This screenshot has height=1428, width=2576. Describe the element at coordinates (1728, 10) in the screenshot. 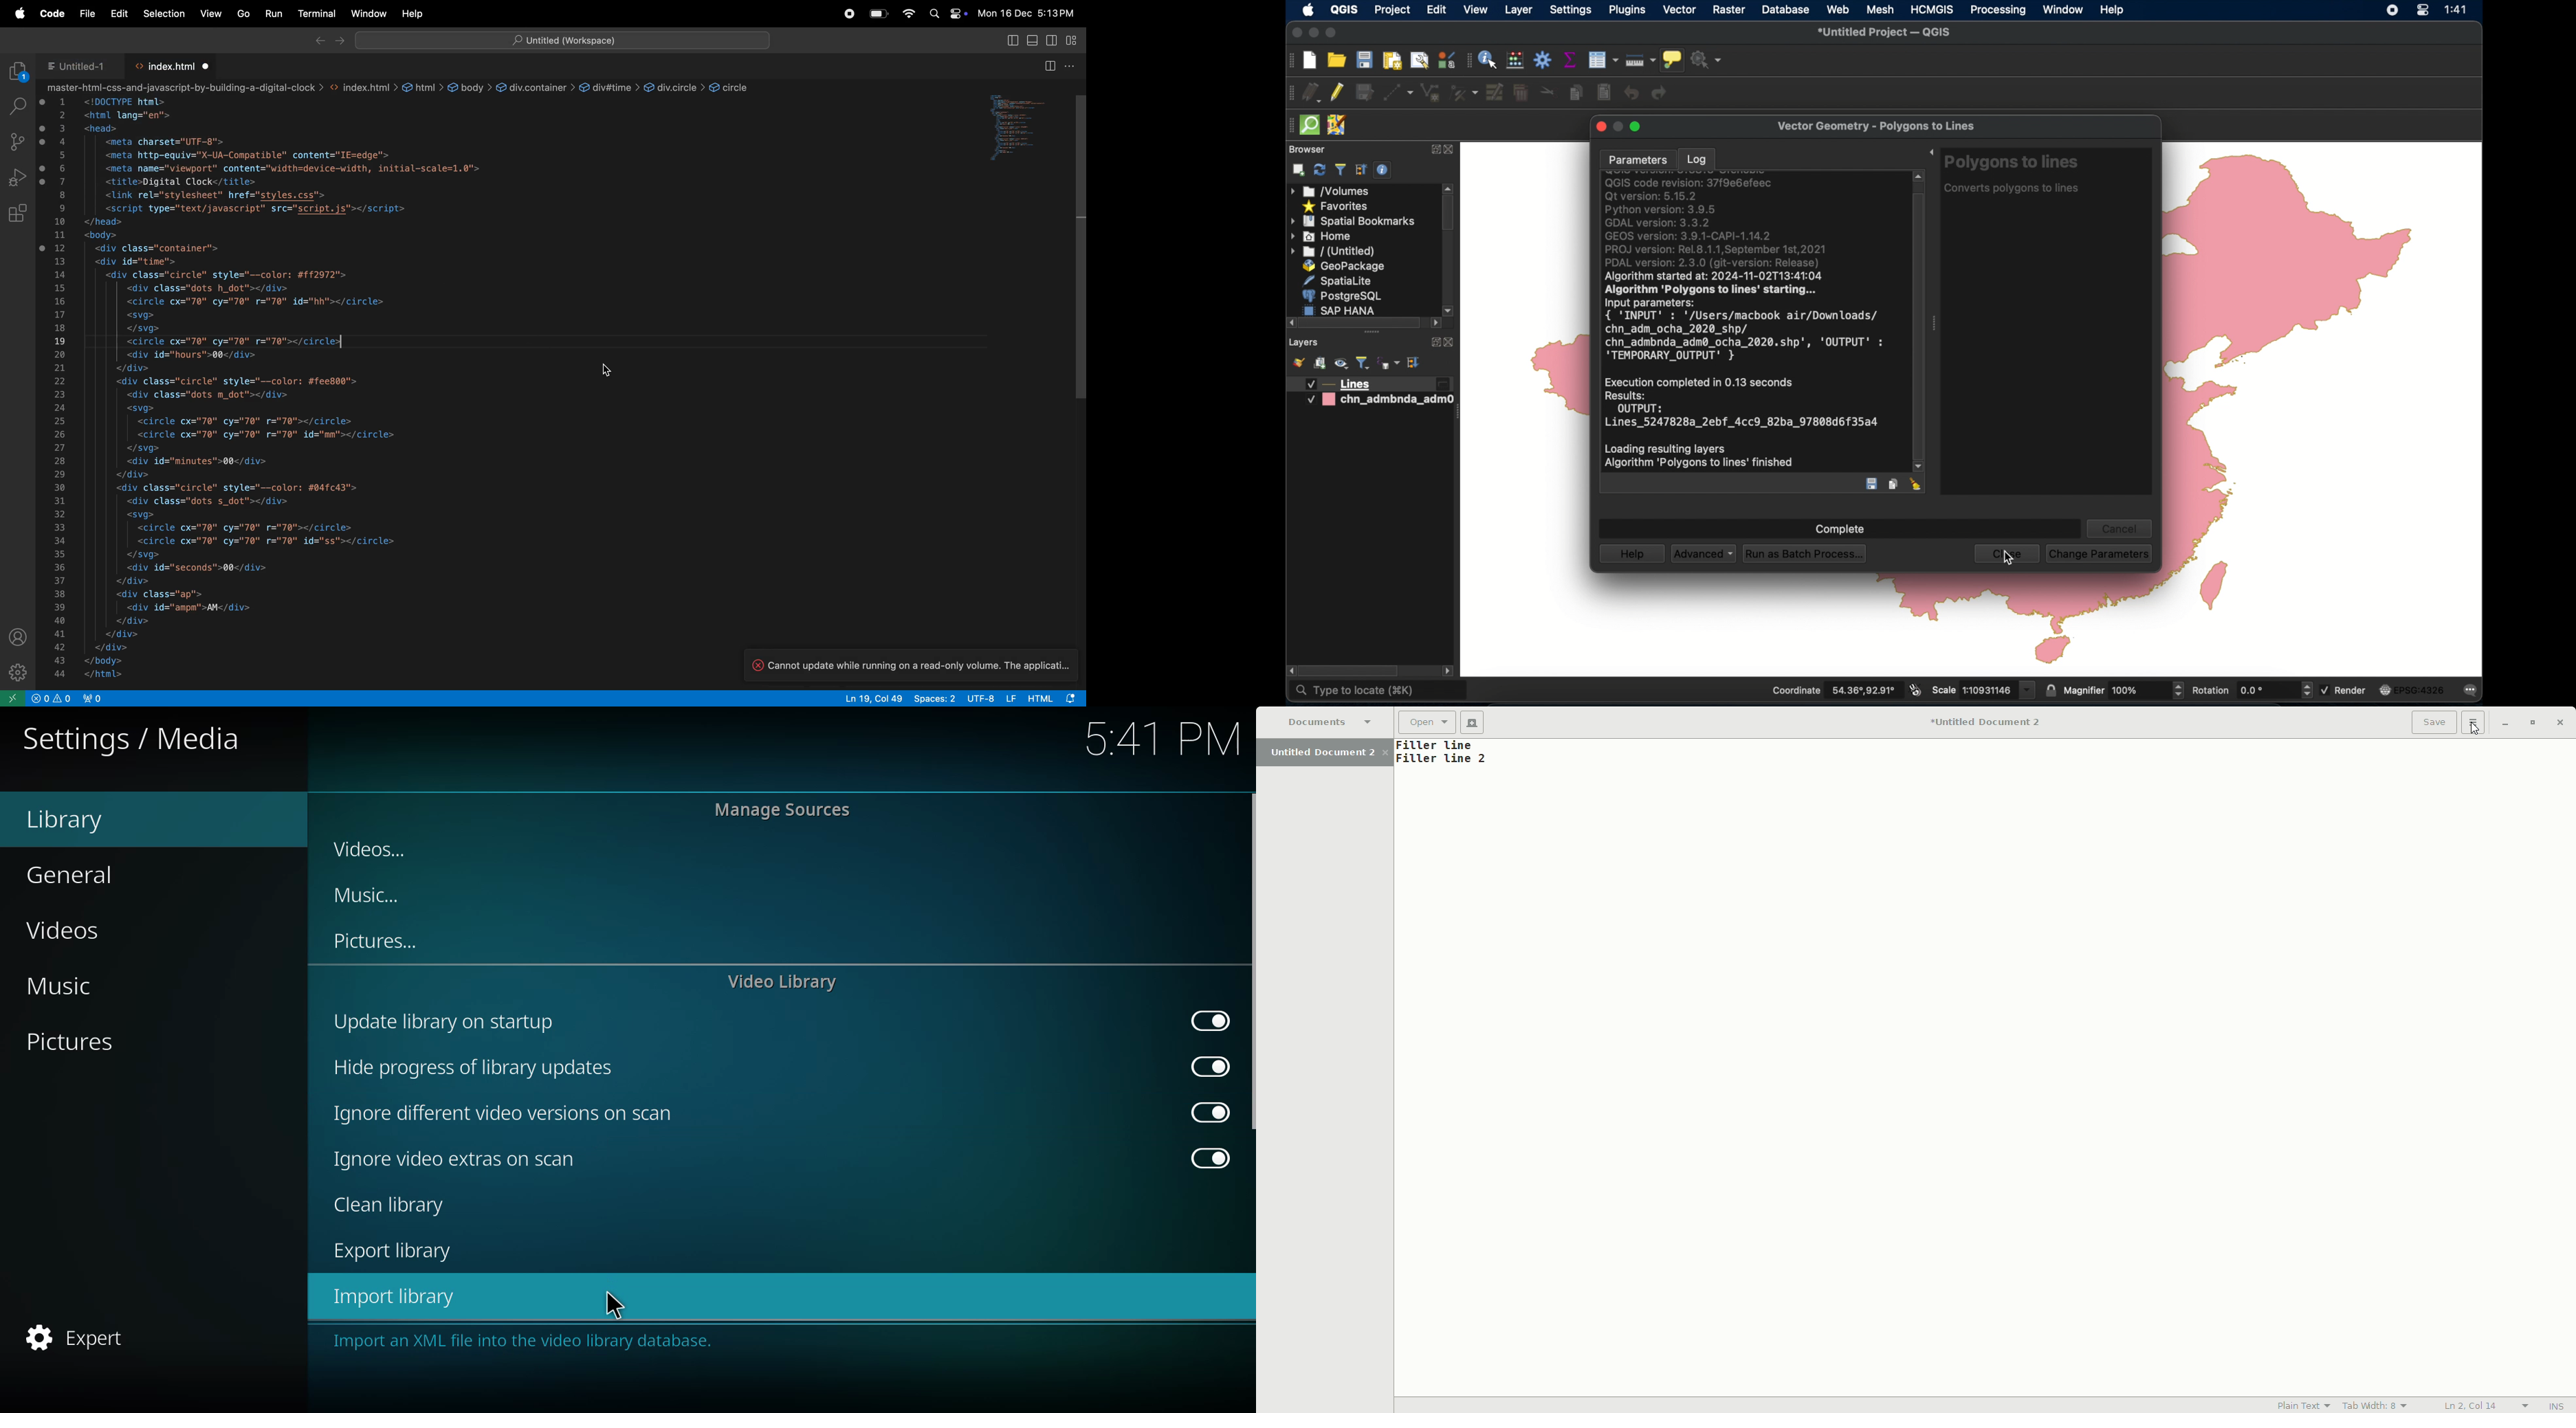

I see `raster` at that location.